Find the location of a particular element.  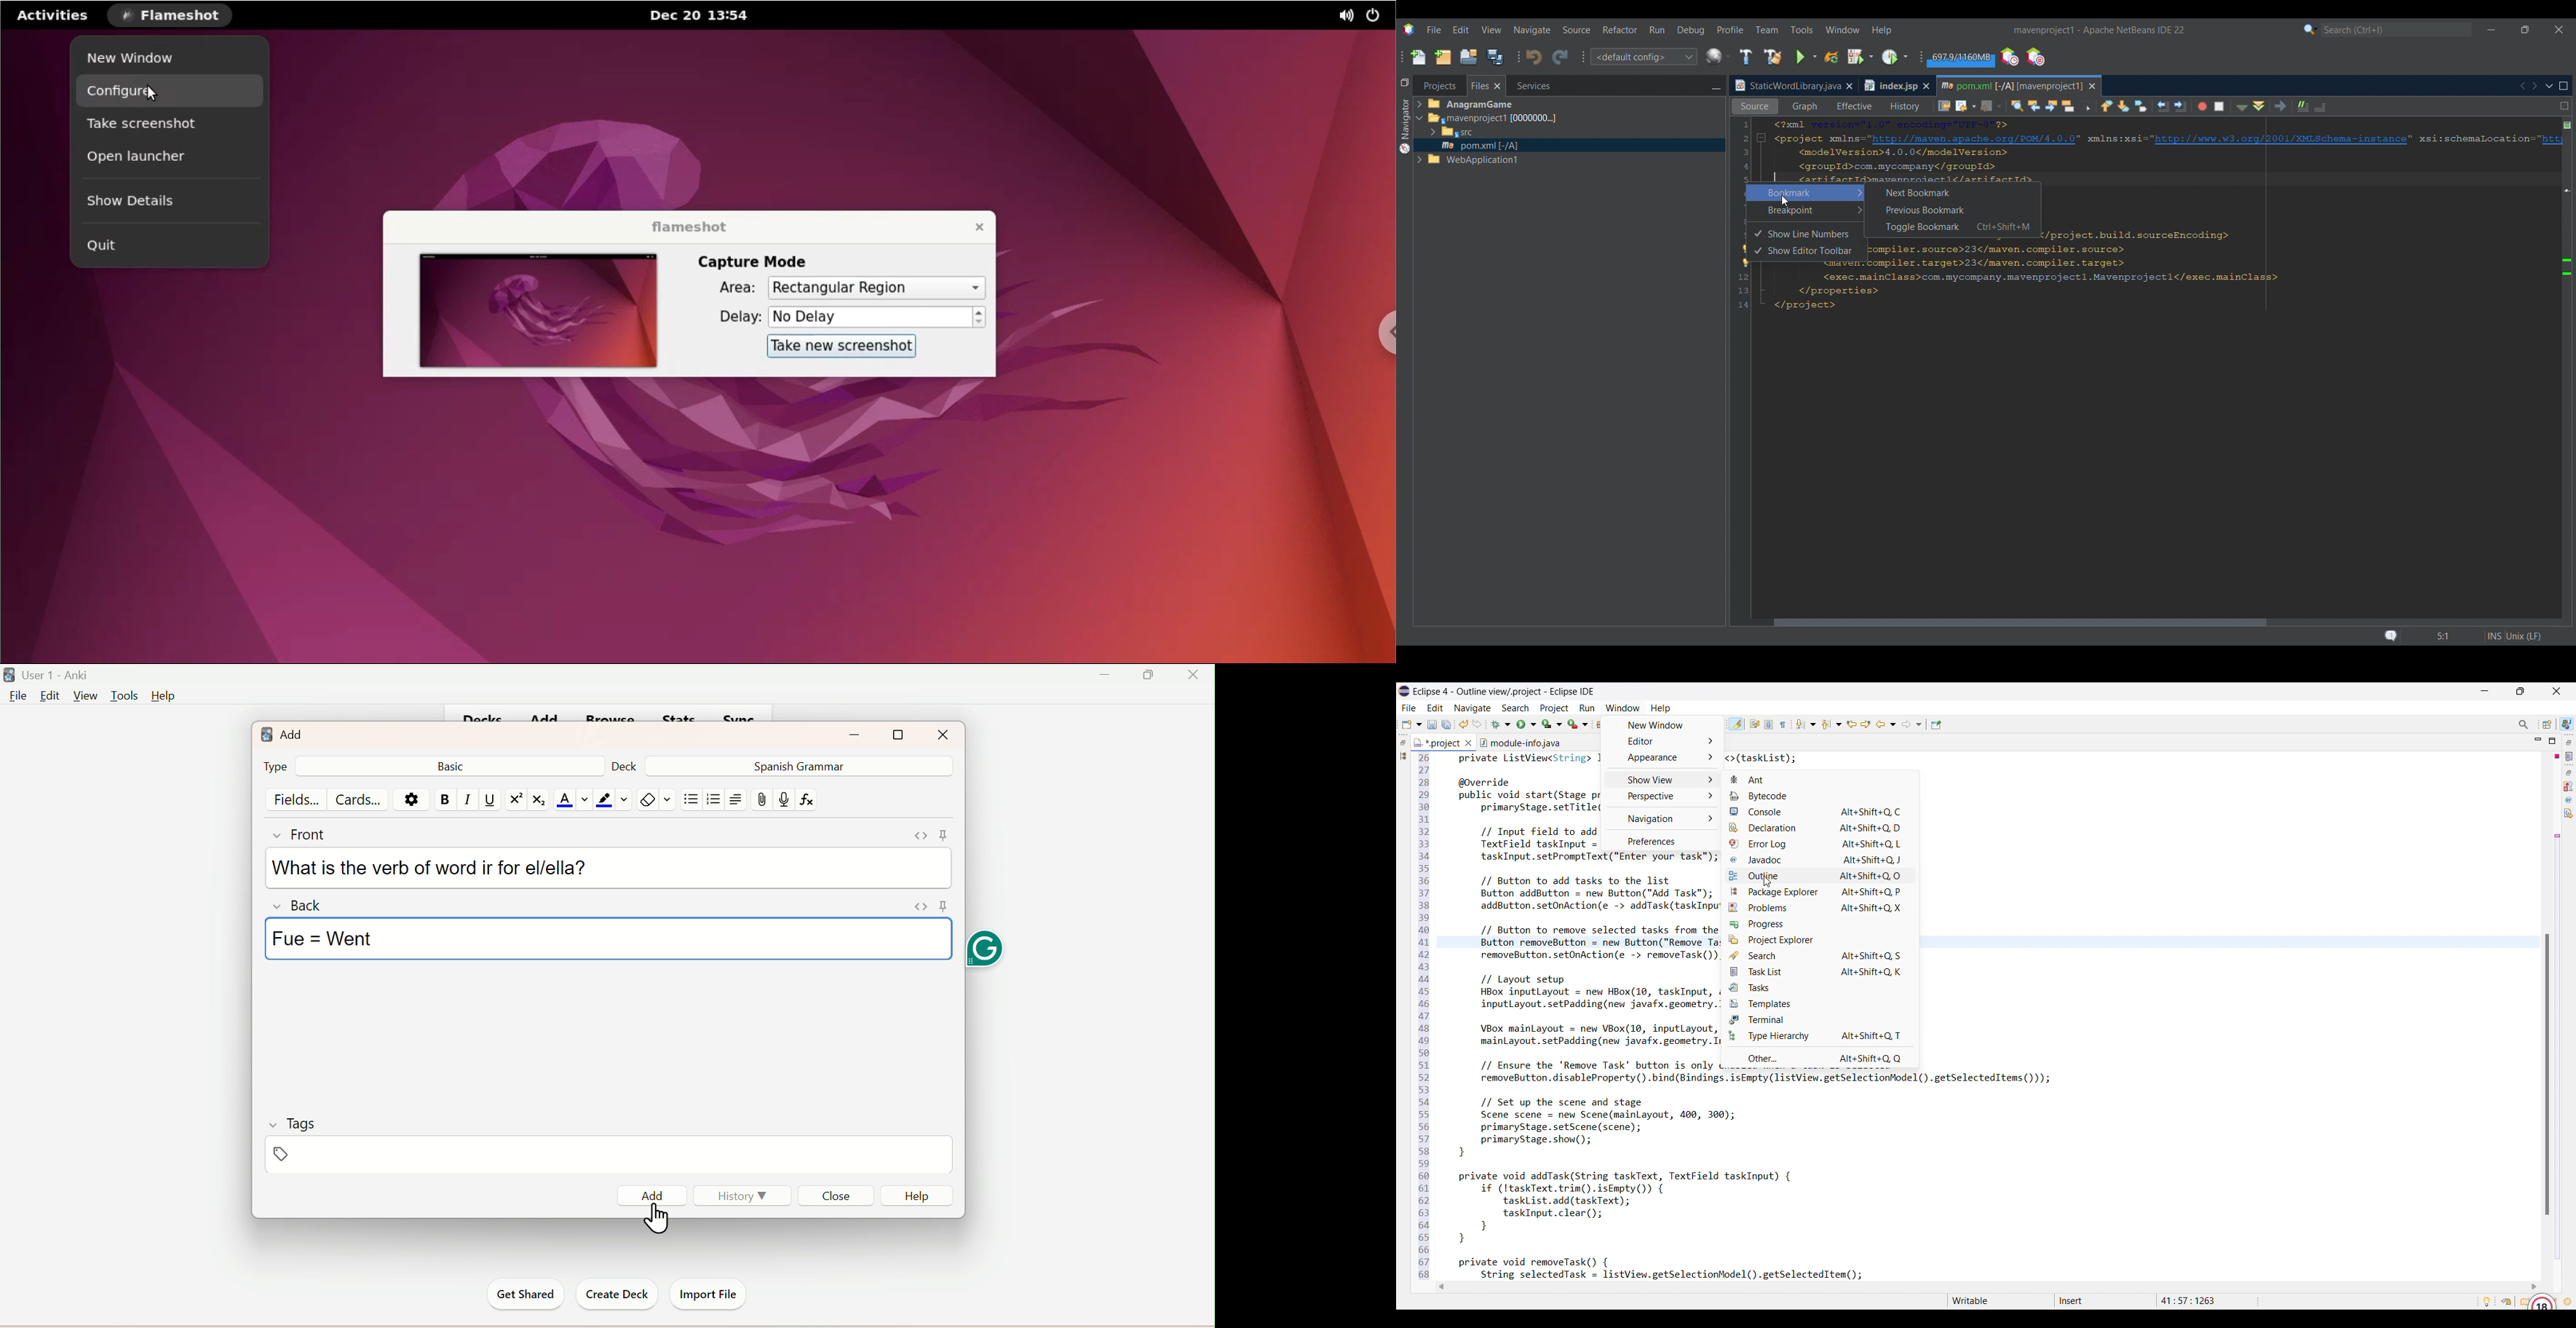

Tags is located at coordinates (291, 1121).